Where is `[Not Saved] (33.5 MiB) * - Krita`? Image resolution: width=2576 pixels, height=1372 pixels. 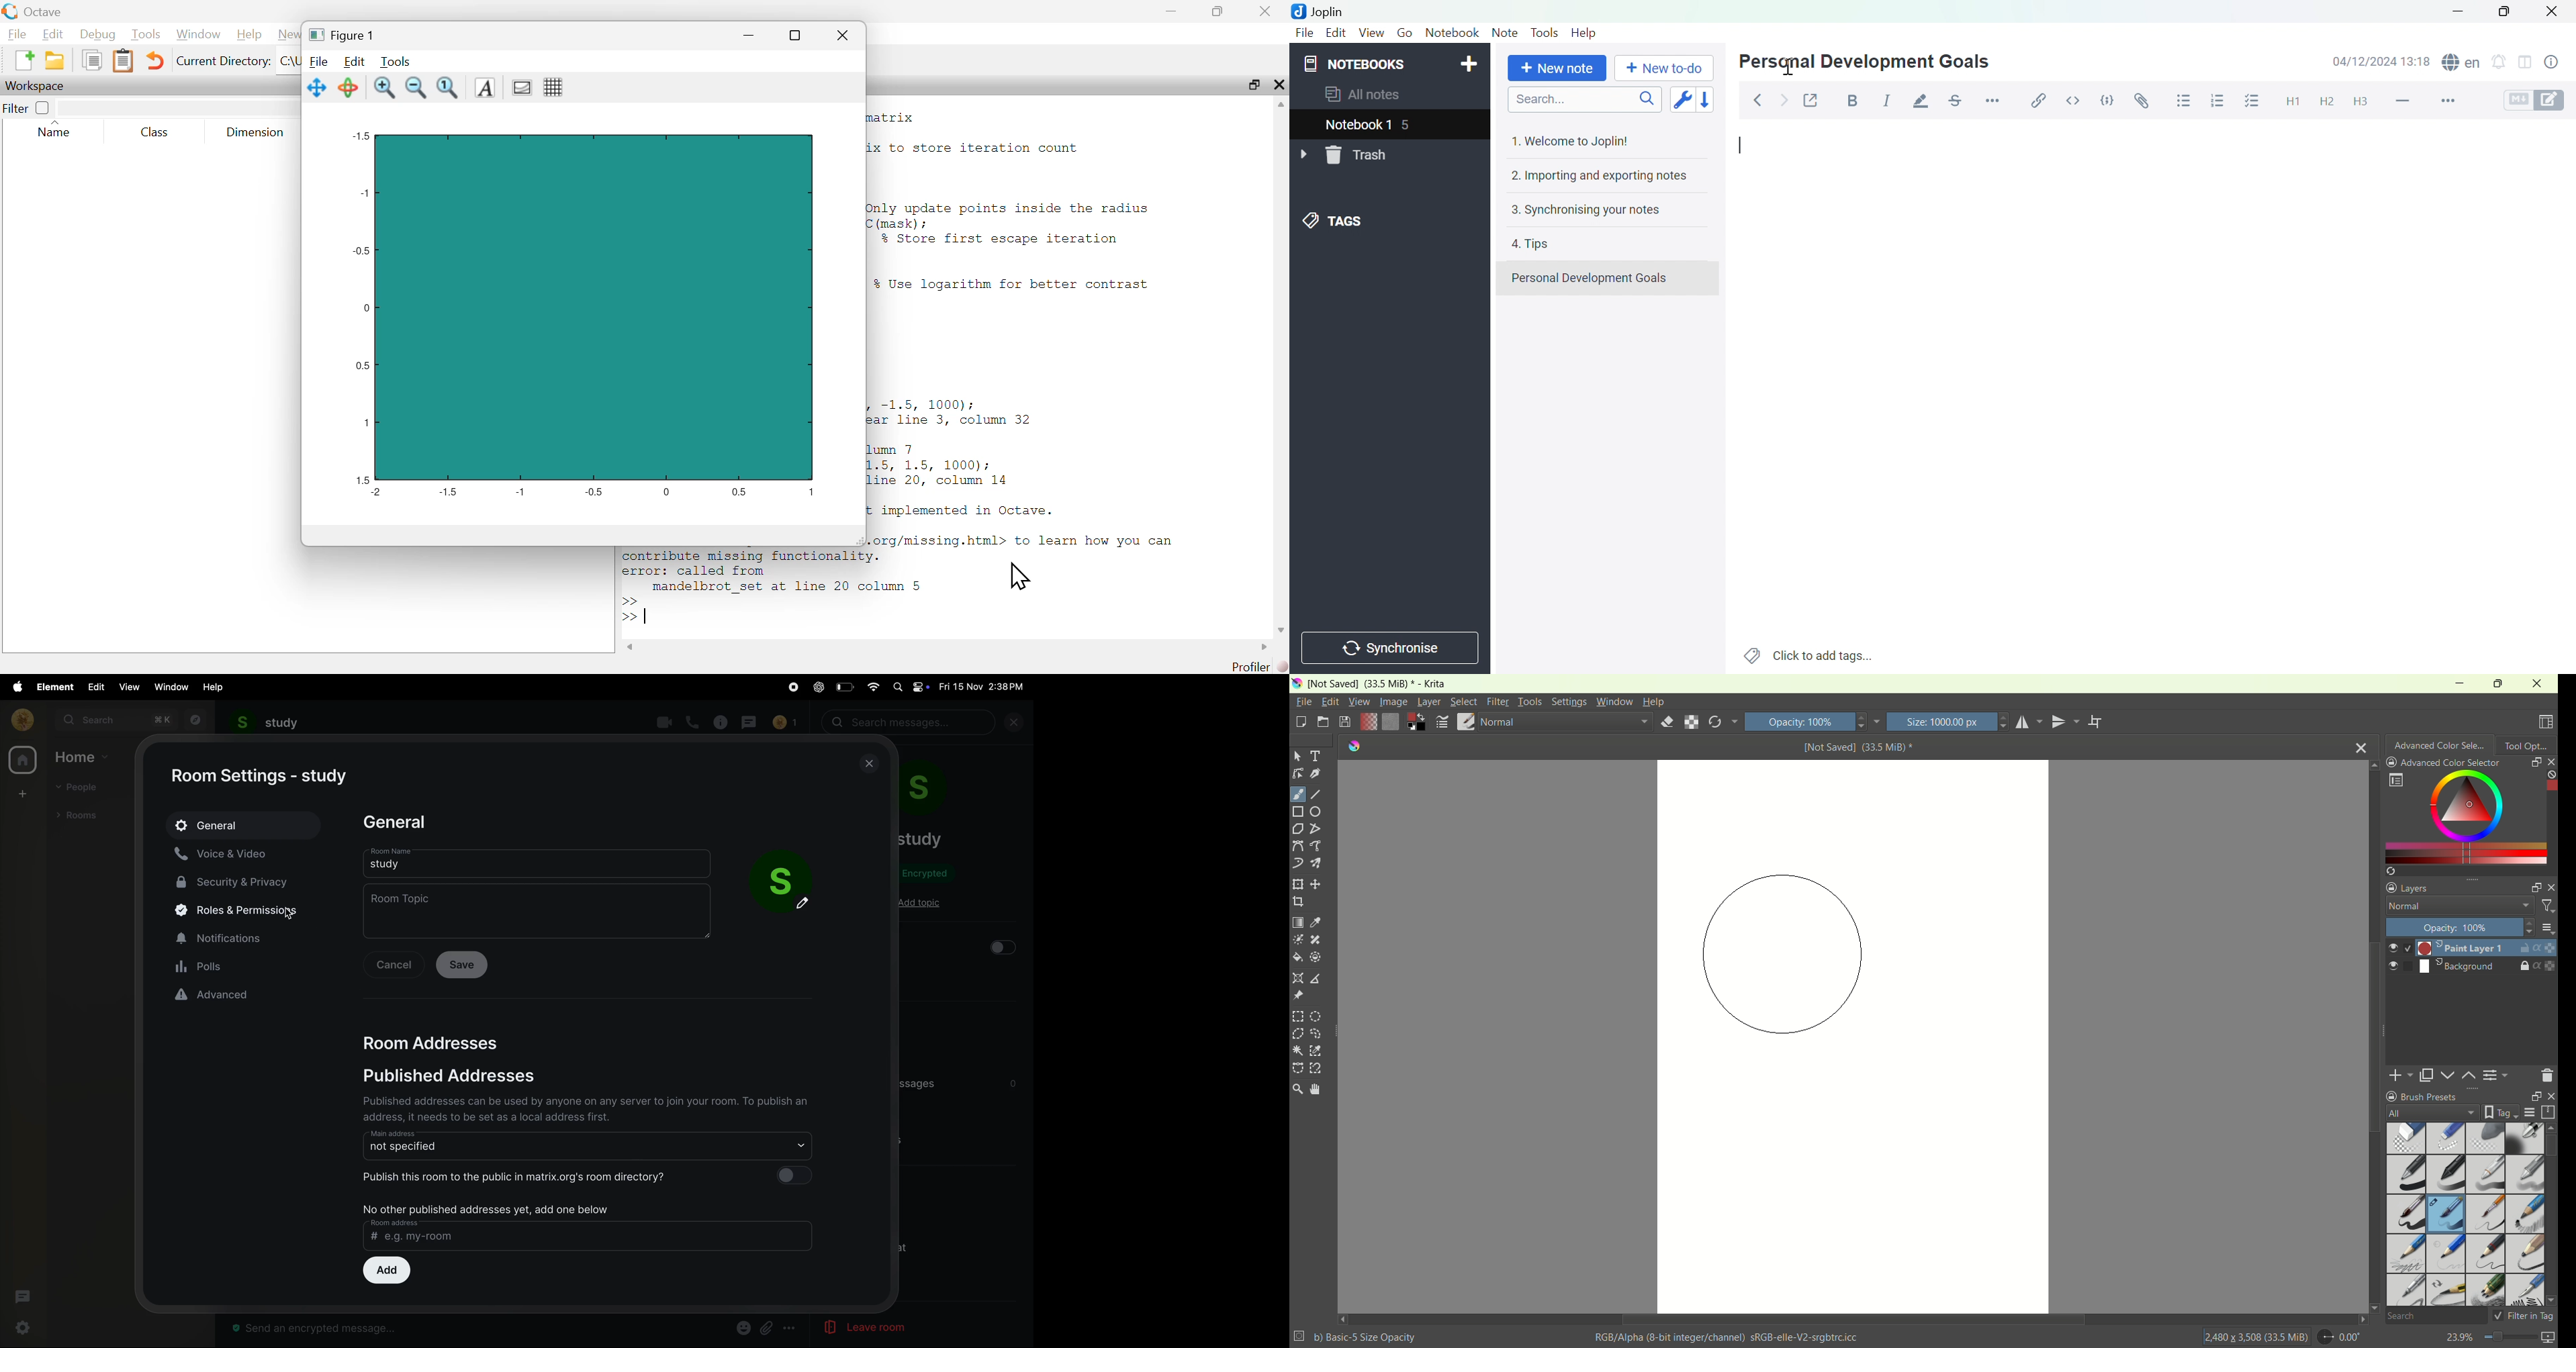 [Not Saved] (33.5 MiB) * - Krita is located at coordinates (1378, 685).